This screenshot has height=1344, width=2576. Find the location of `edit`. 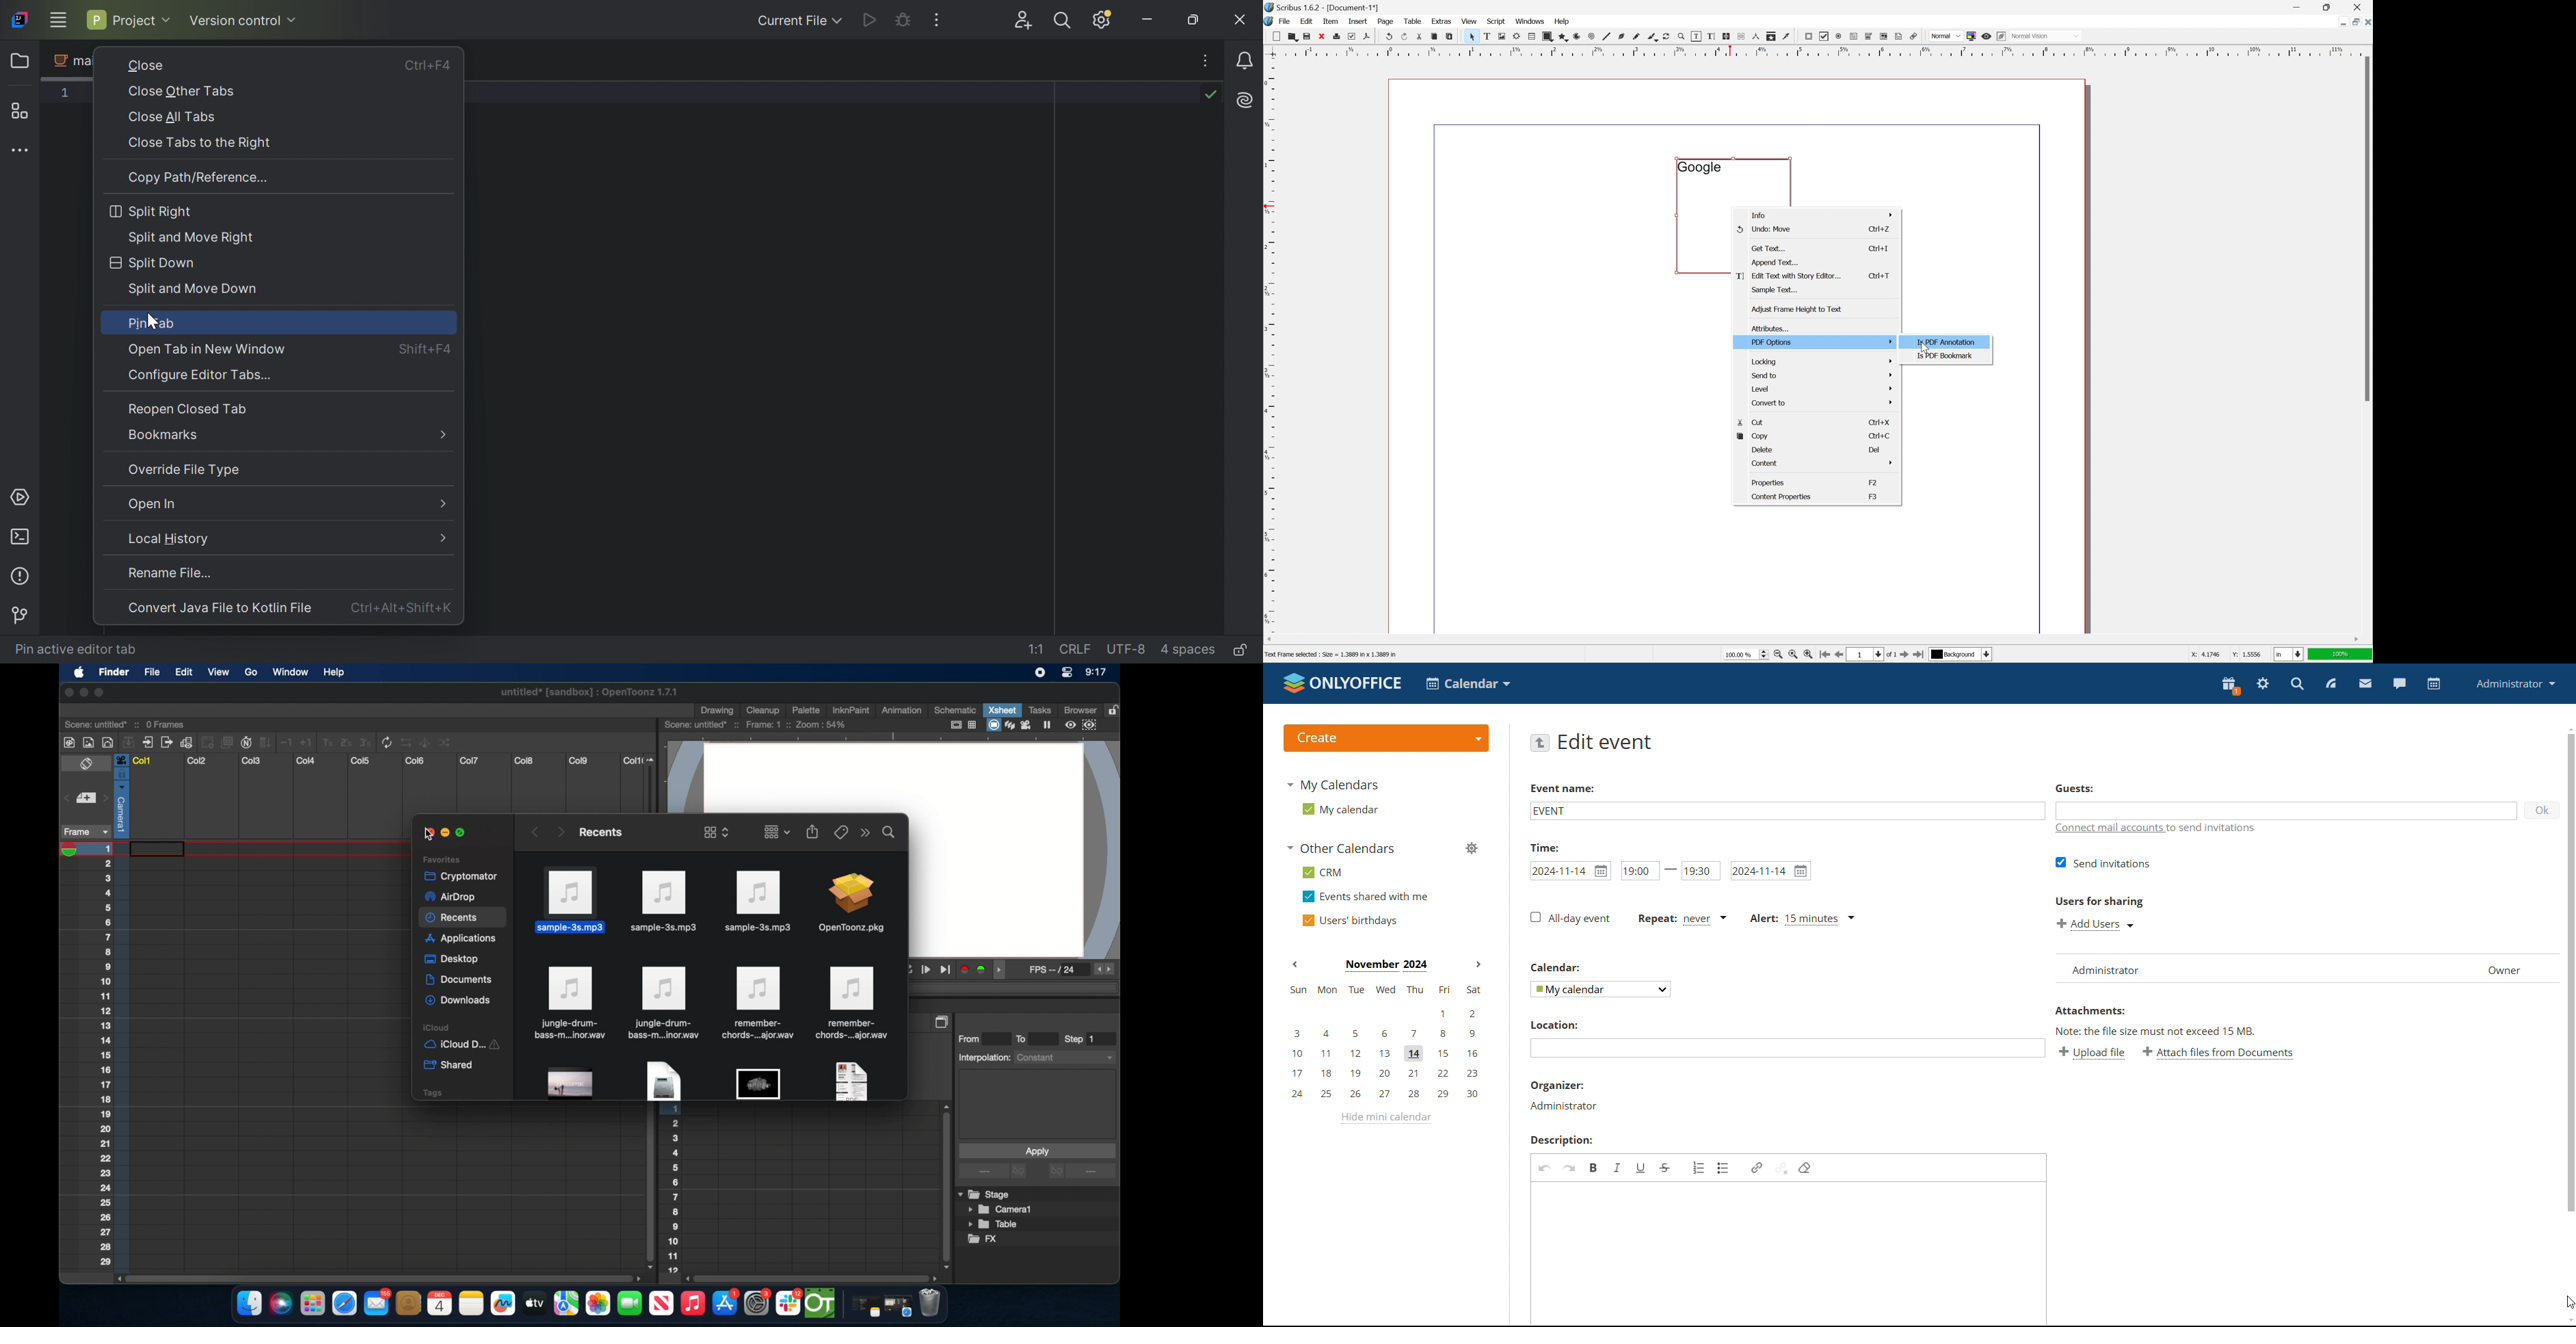

edit is located at coordinates (1308, 22).